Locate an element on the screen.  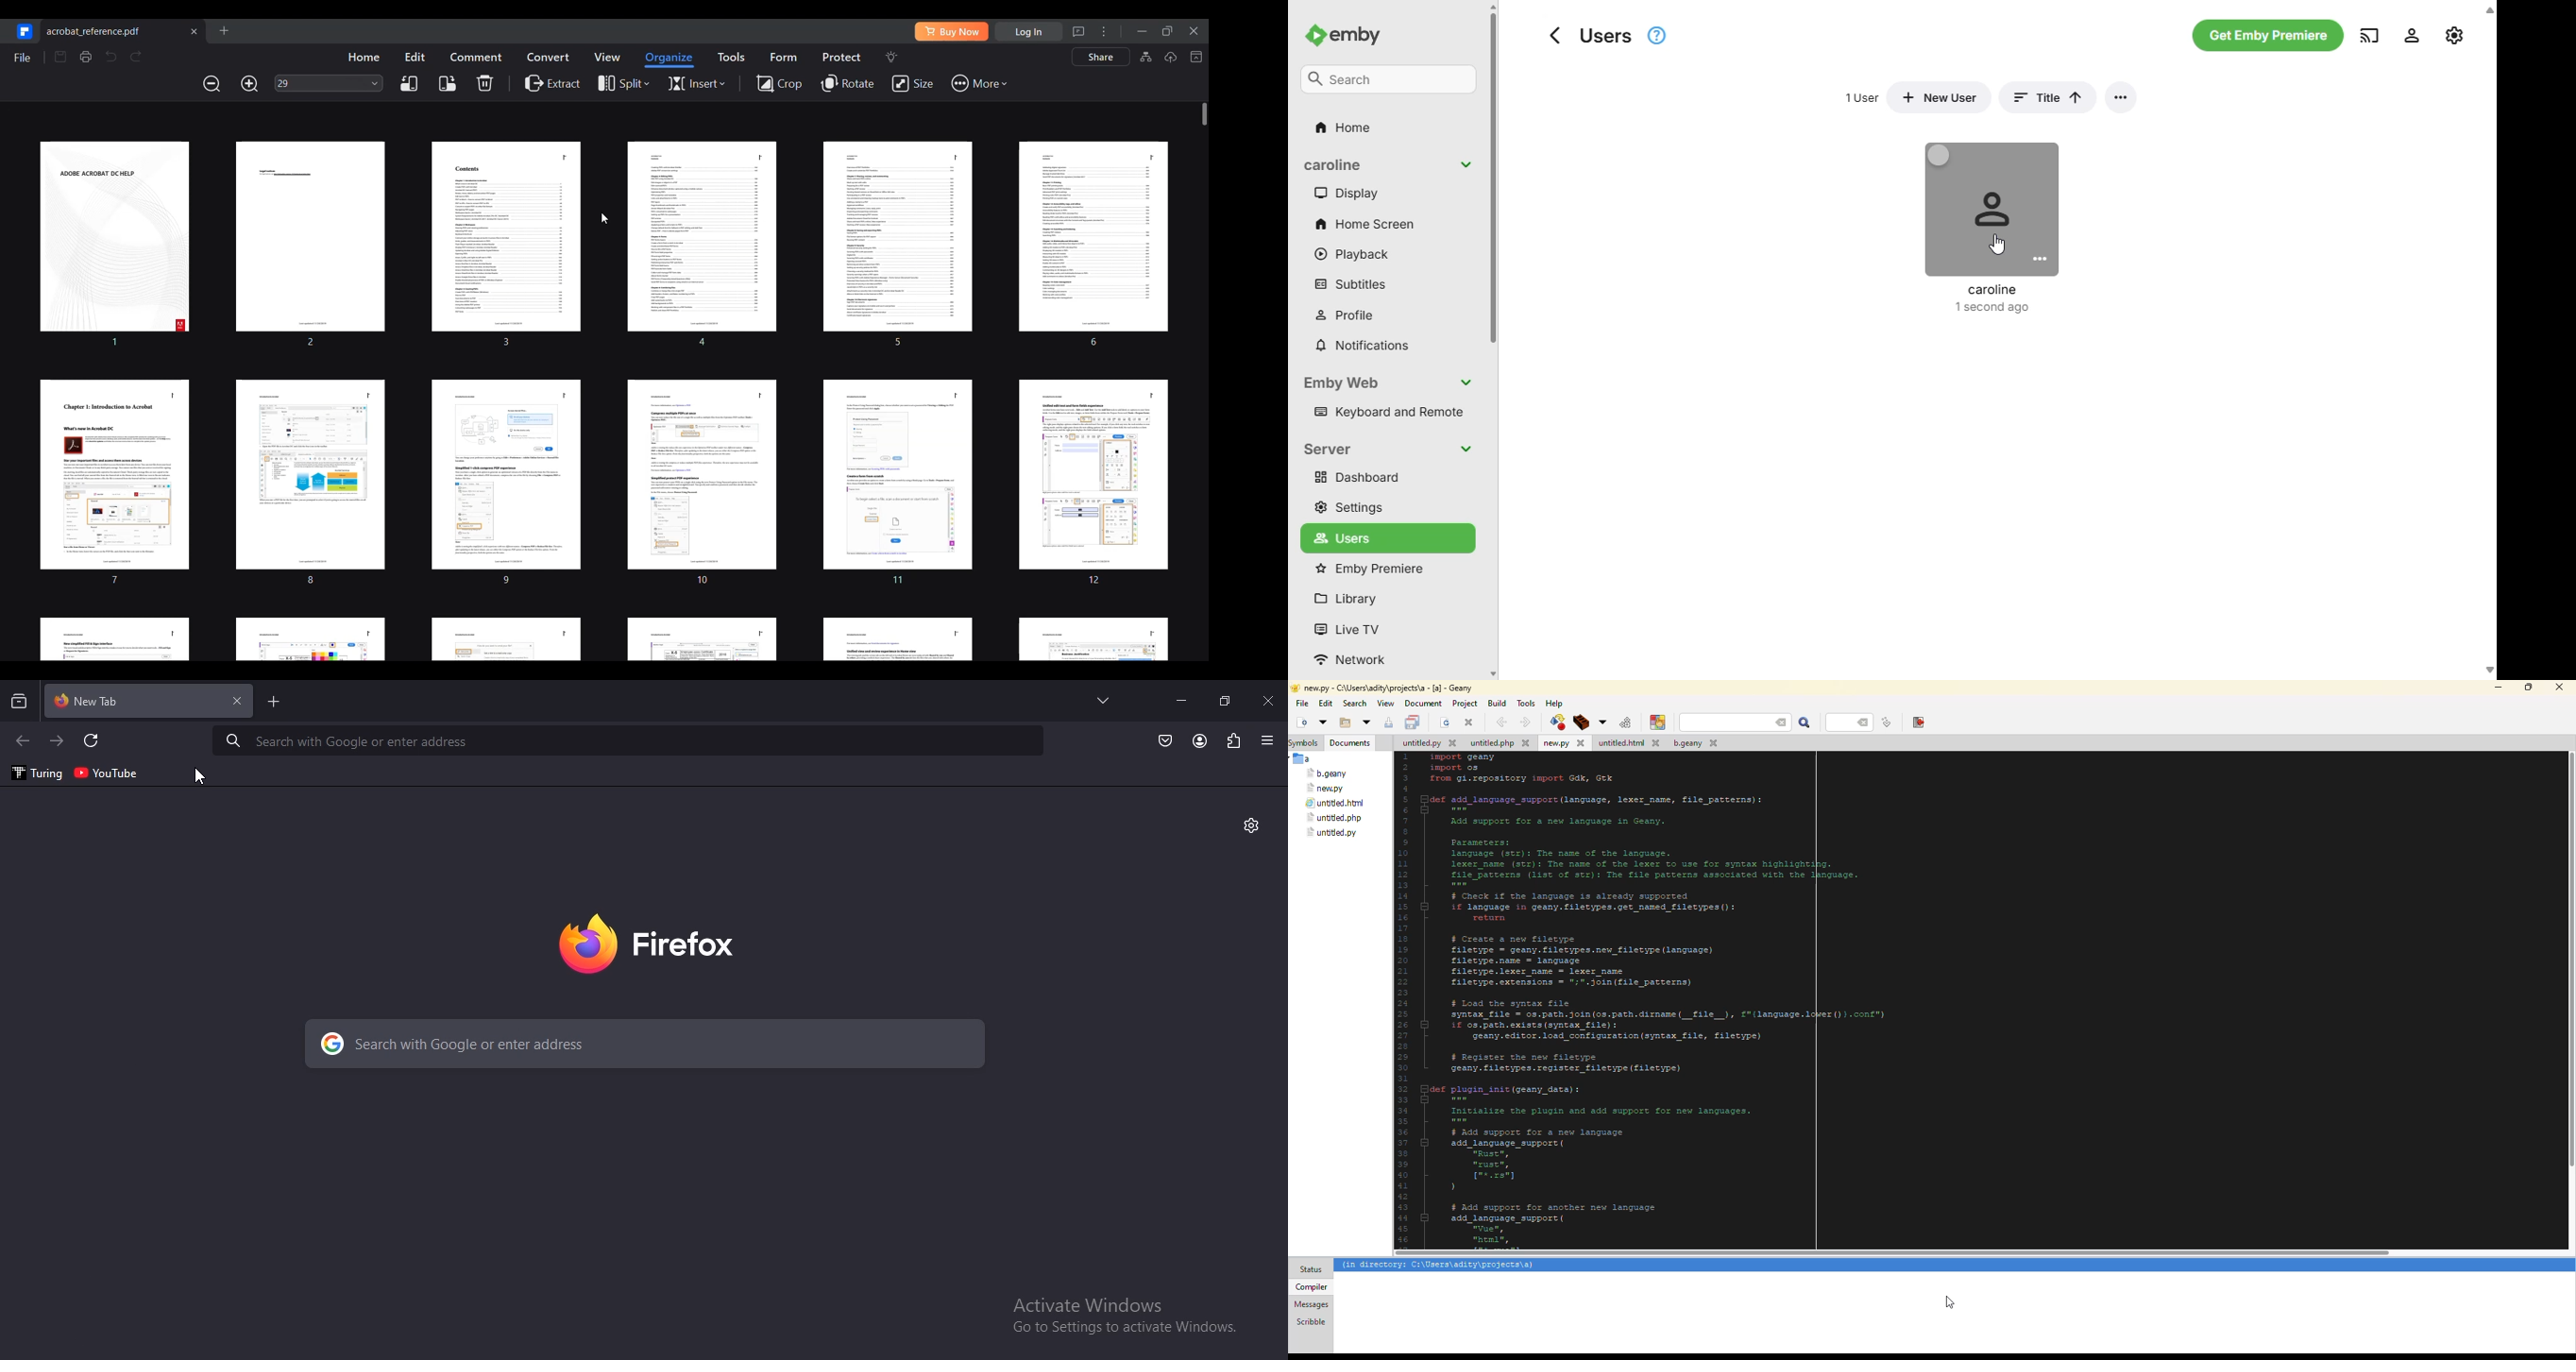
display is located at coordinates (1349, 193).